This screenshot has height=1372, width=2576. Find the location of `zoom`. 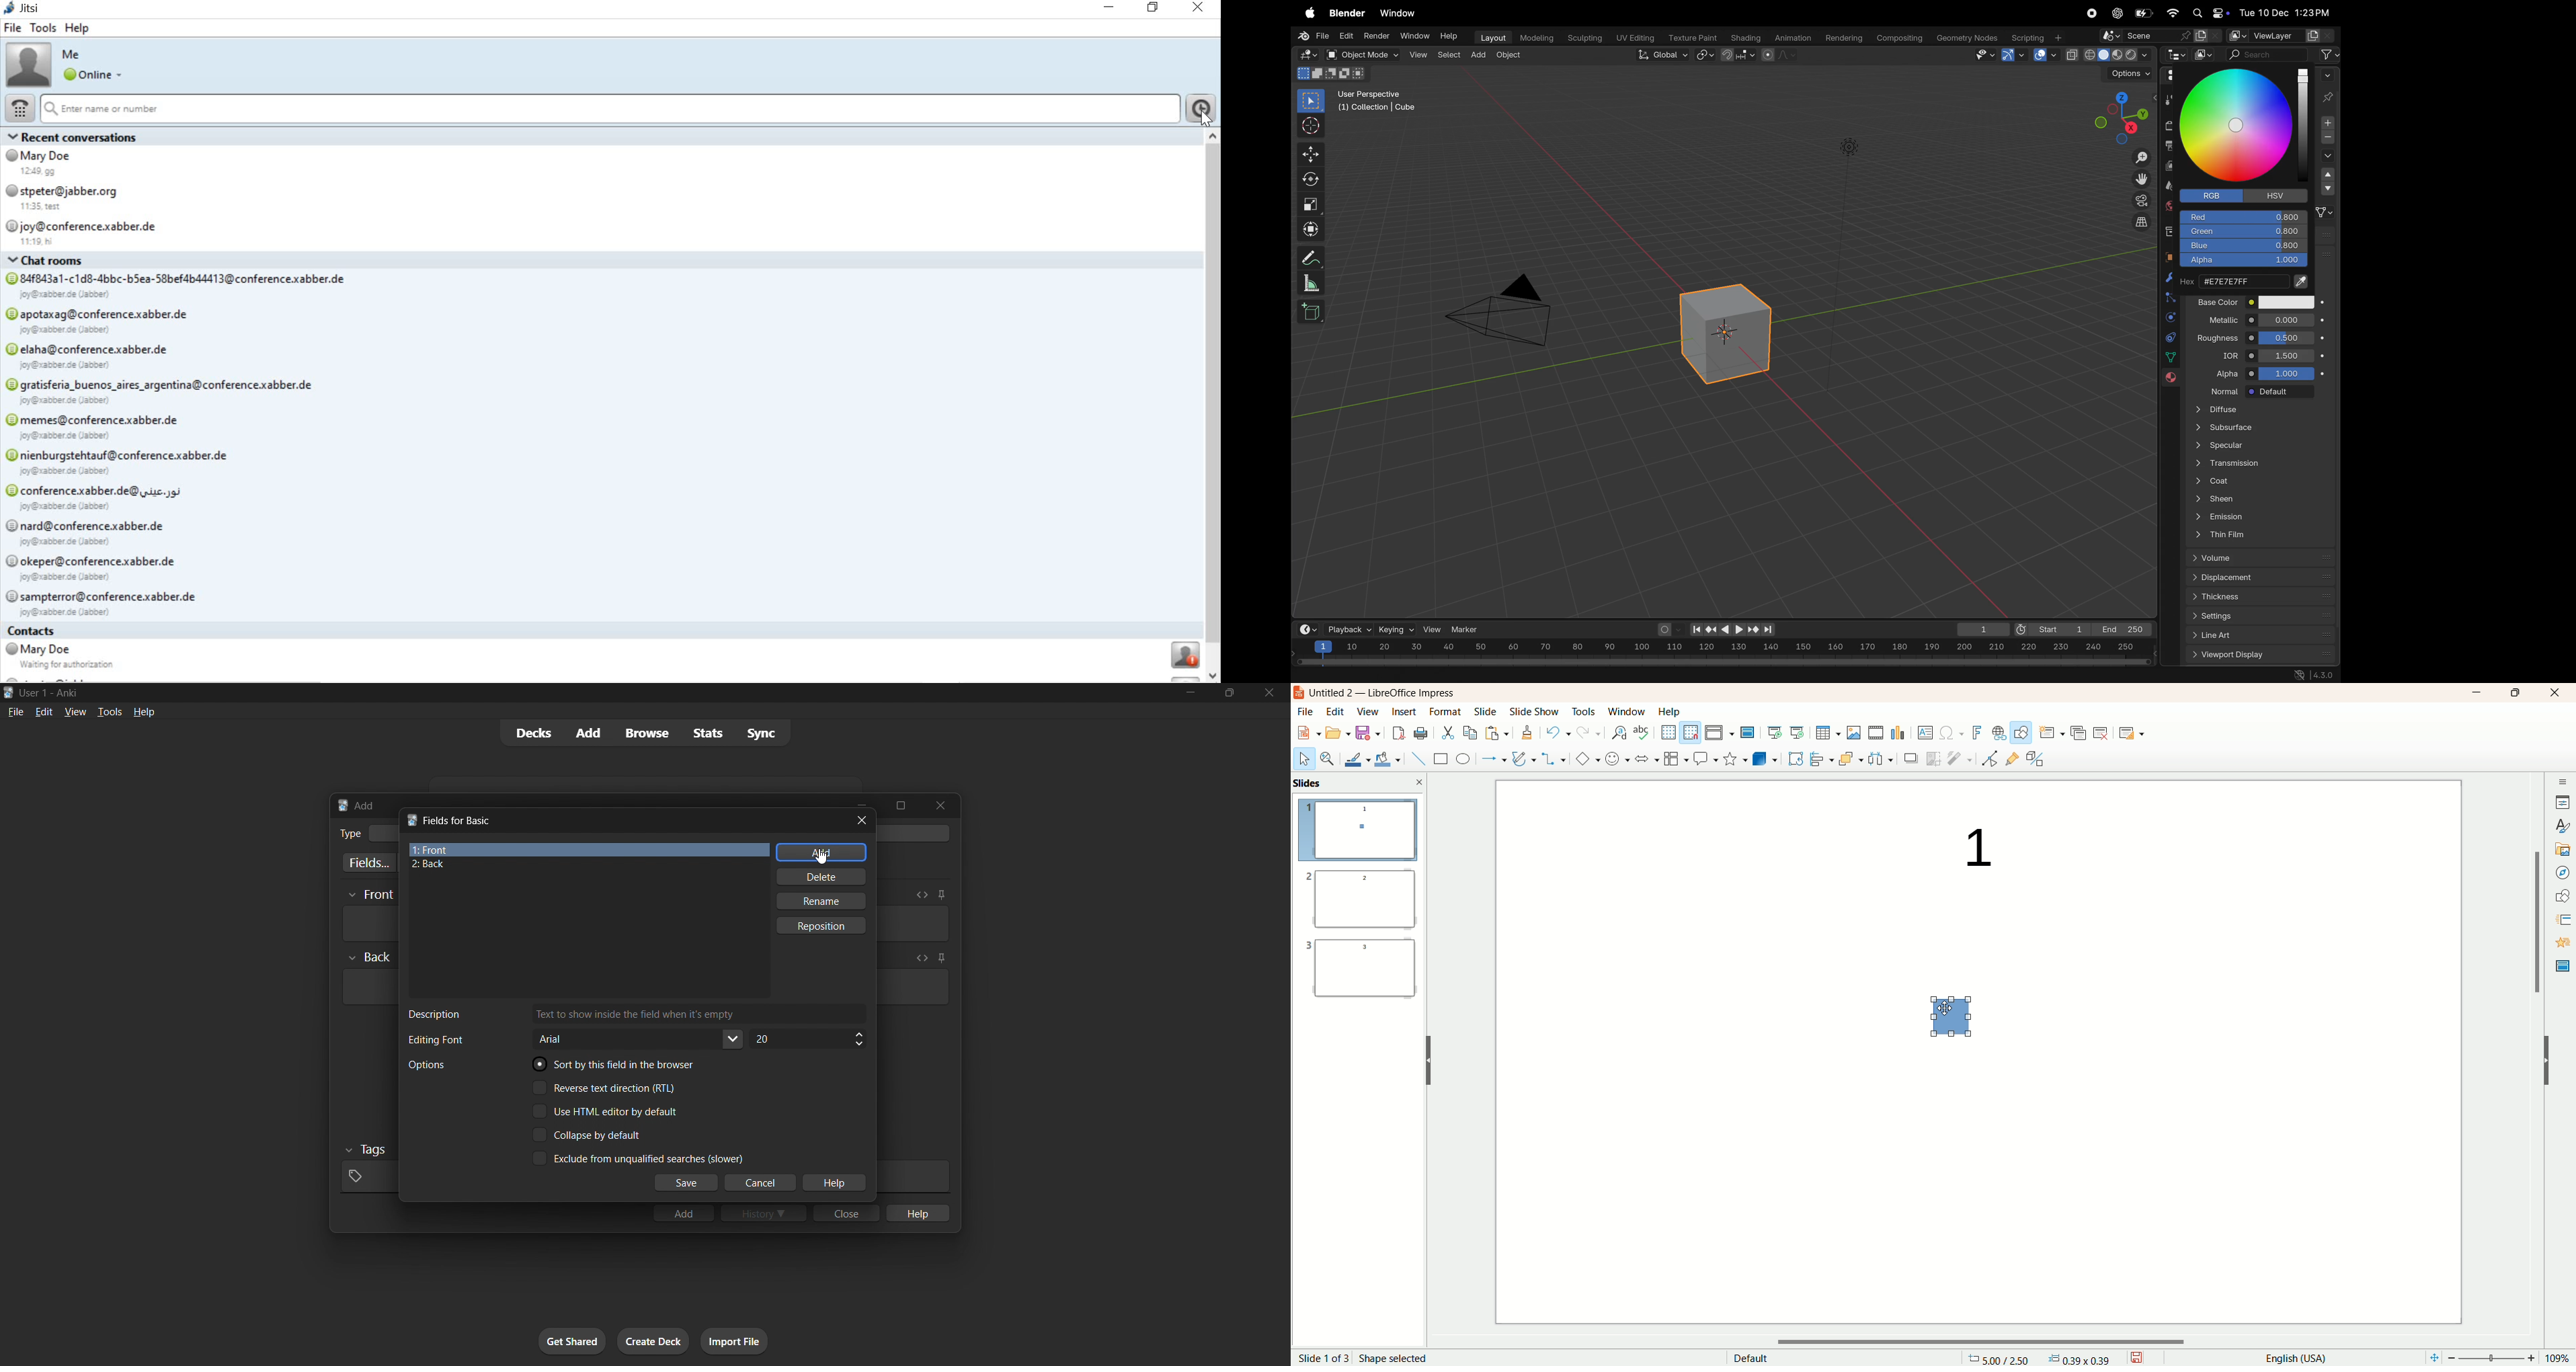

zoom is located at coordinates (2138, 159).